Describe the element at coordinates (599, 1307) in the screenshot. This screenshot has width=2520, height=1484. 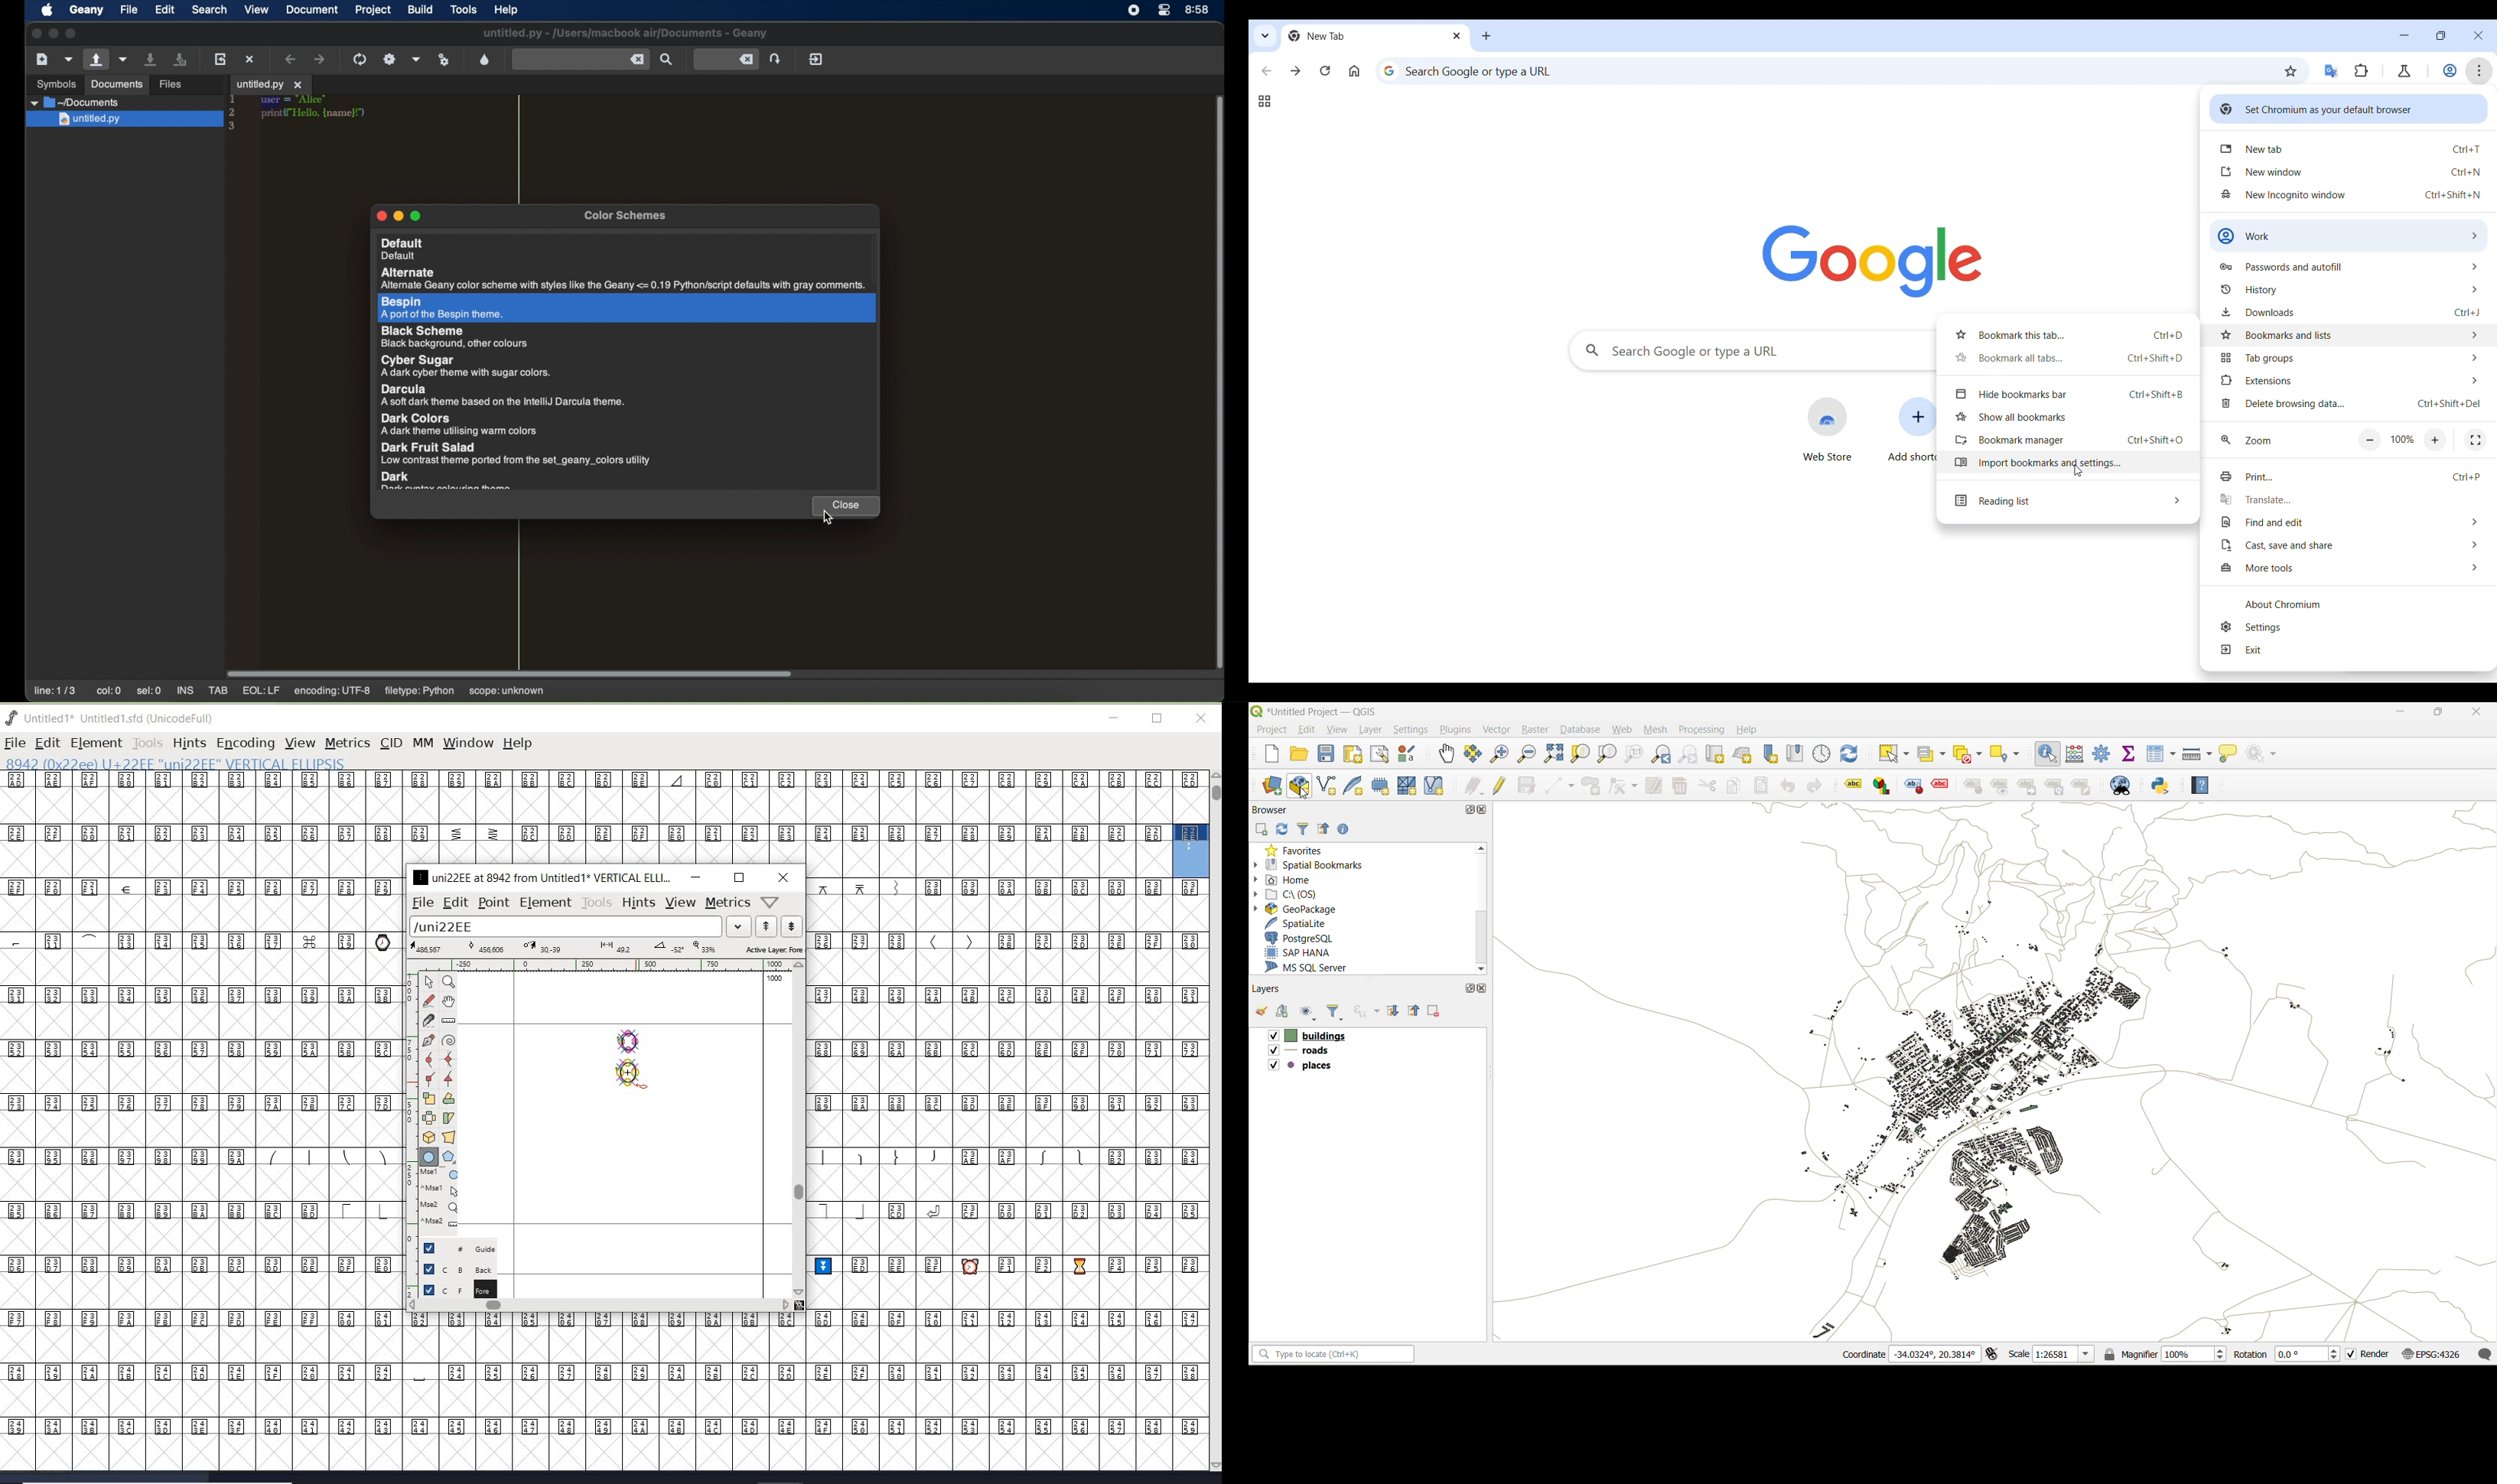
I see `scrollbar` at that location.